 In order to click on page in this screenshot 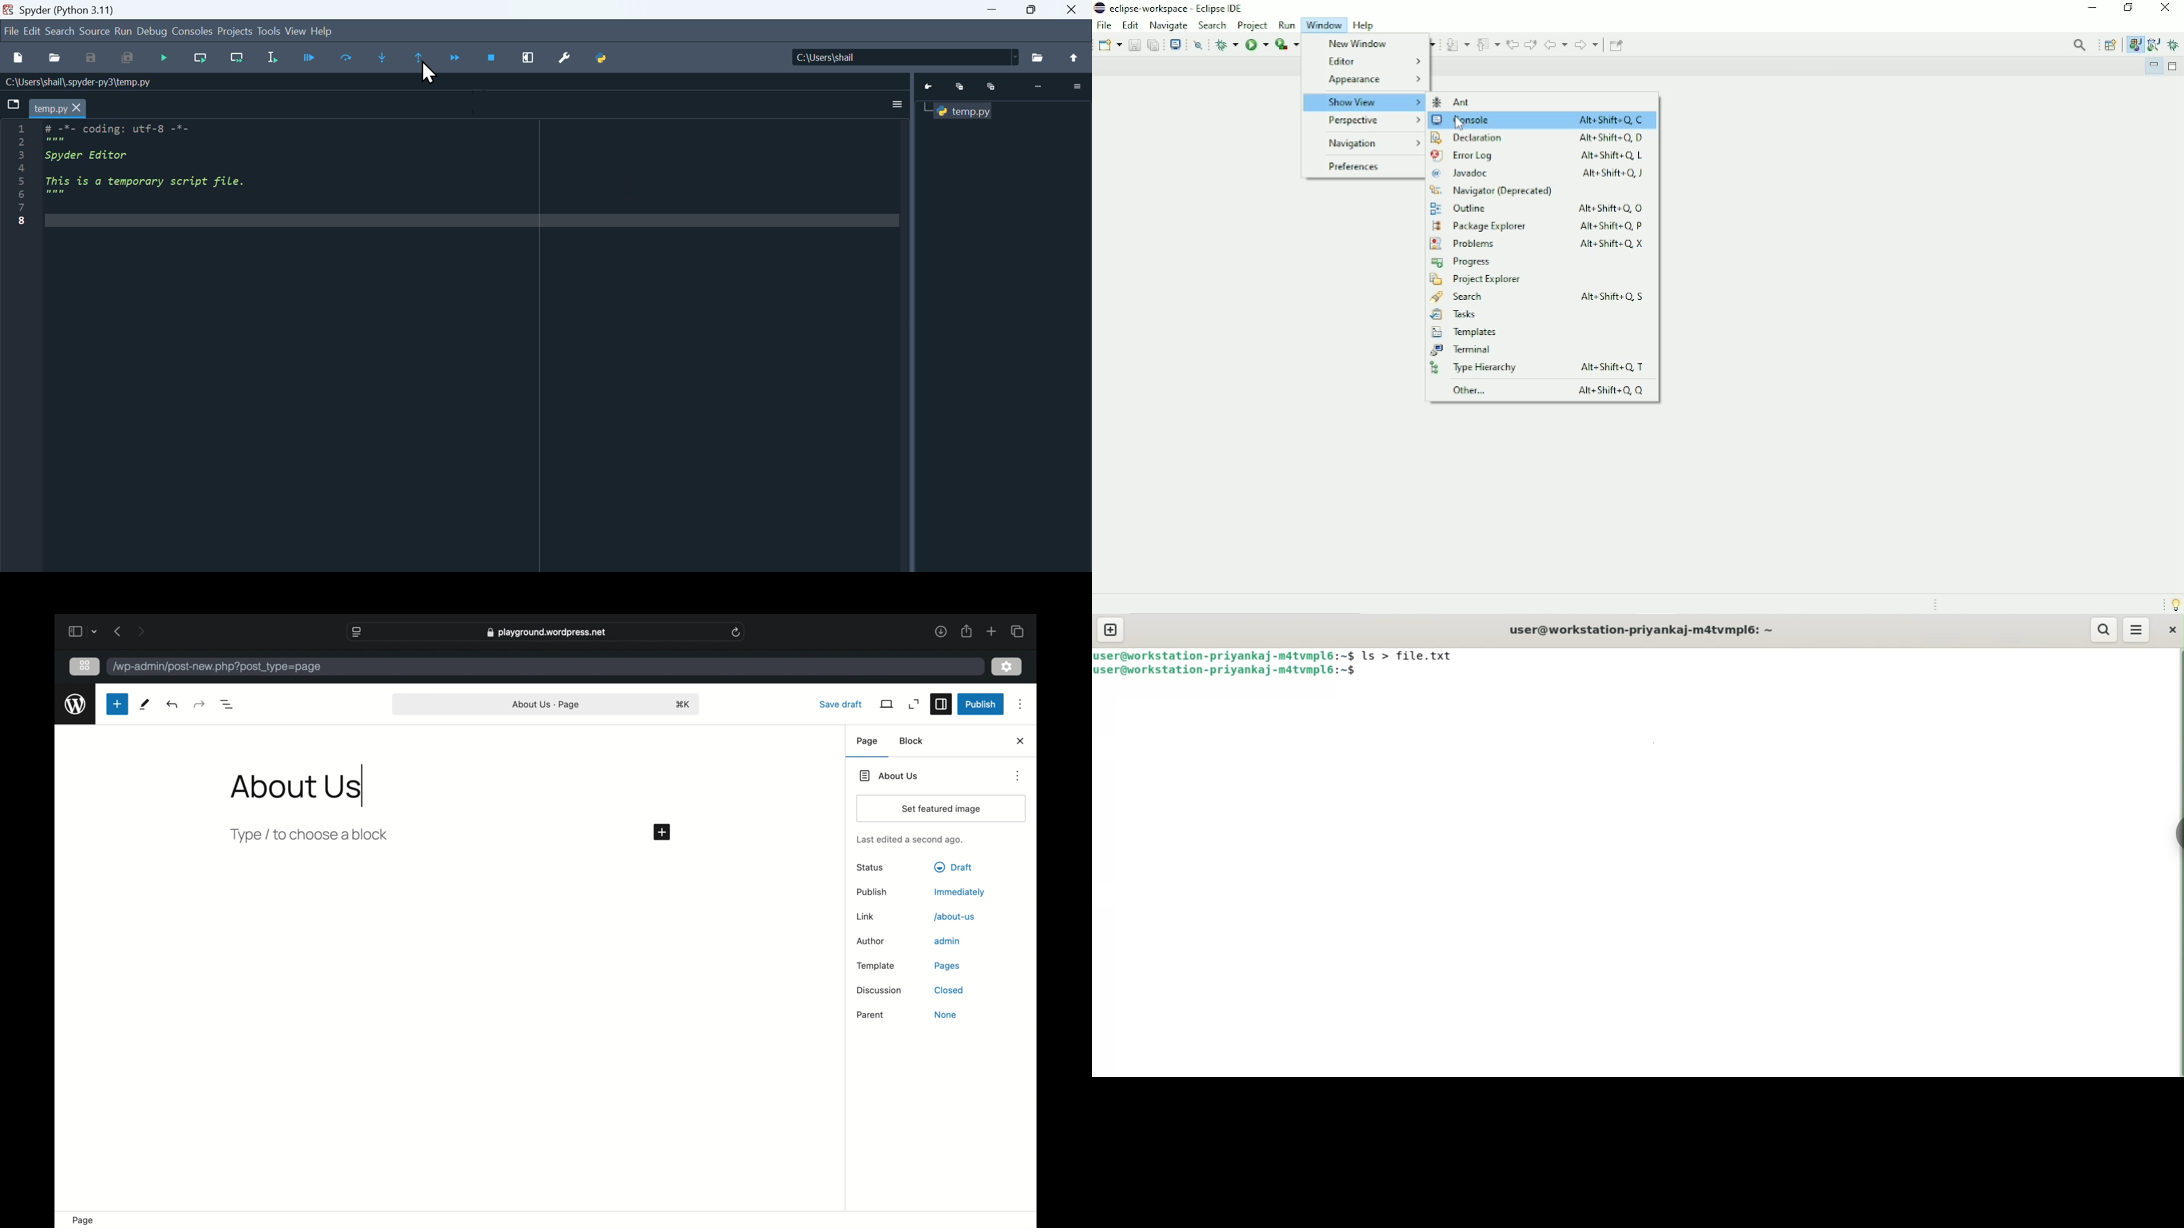, I will do `click(85, 1221)`.